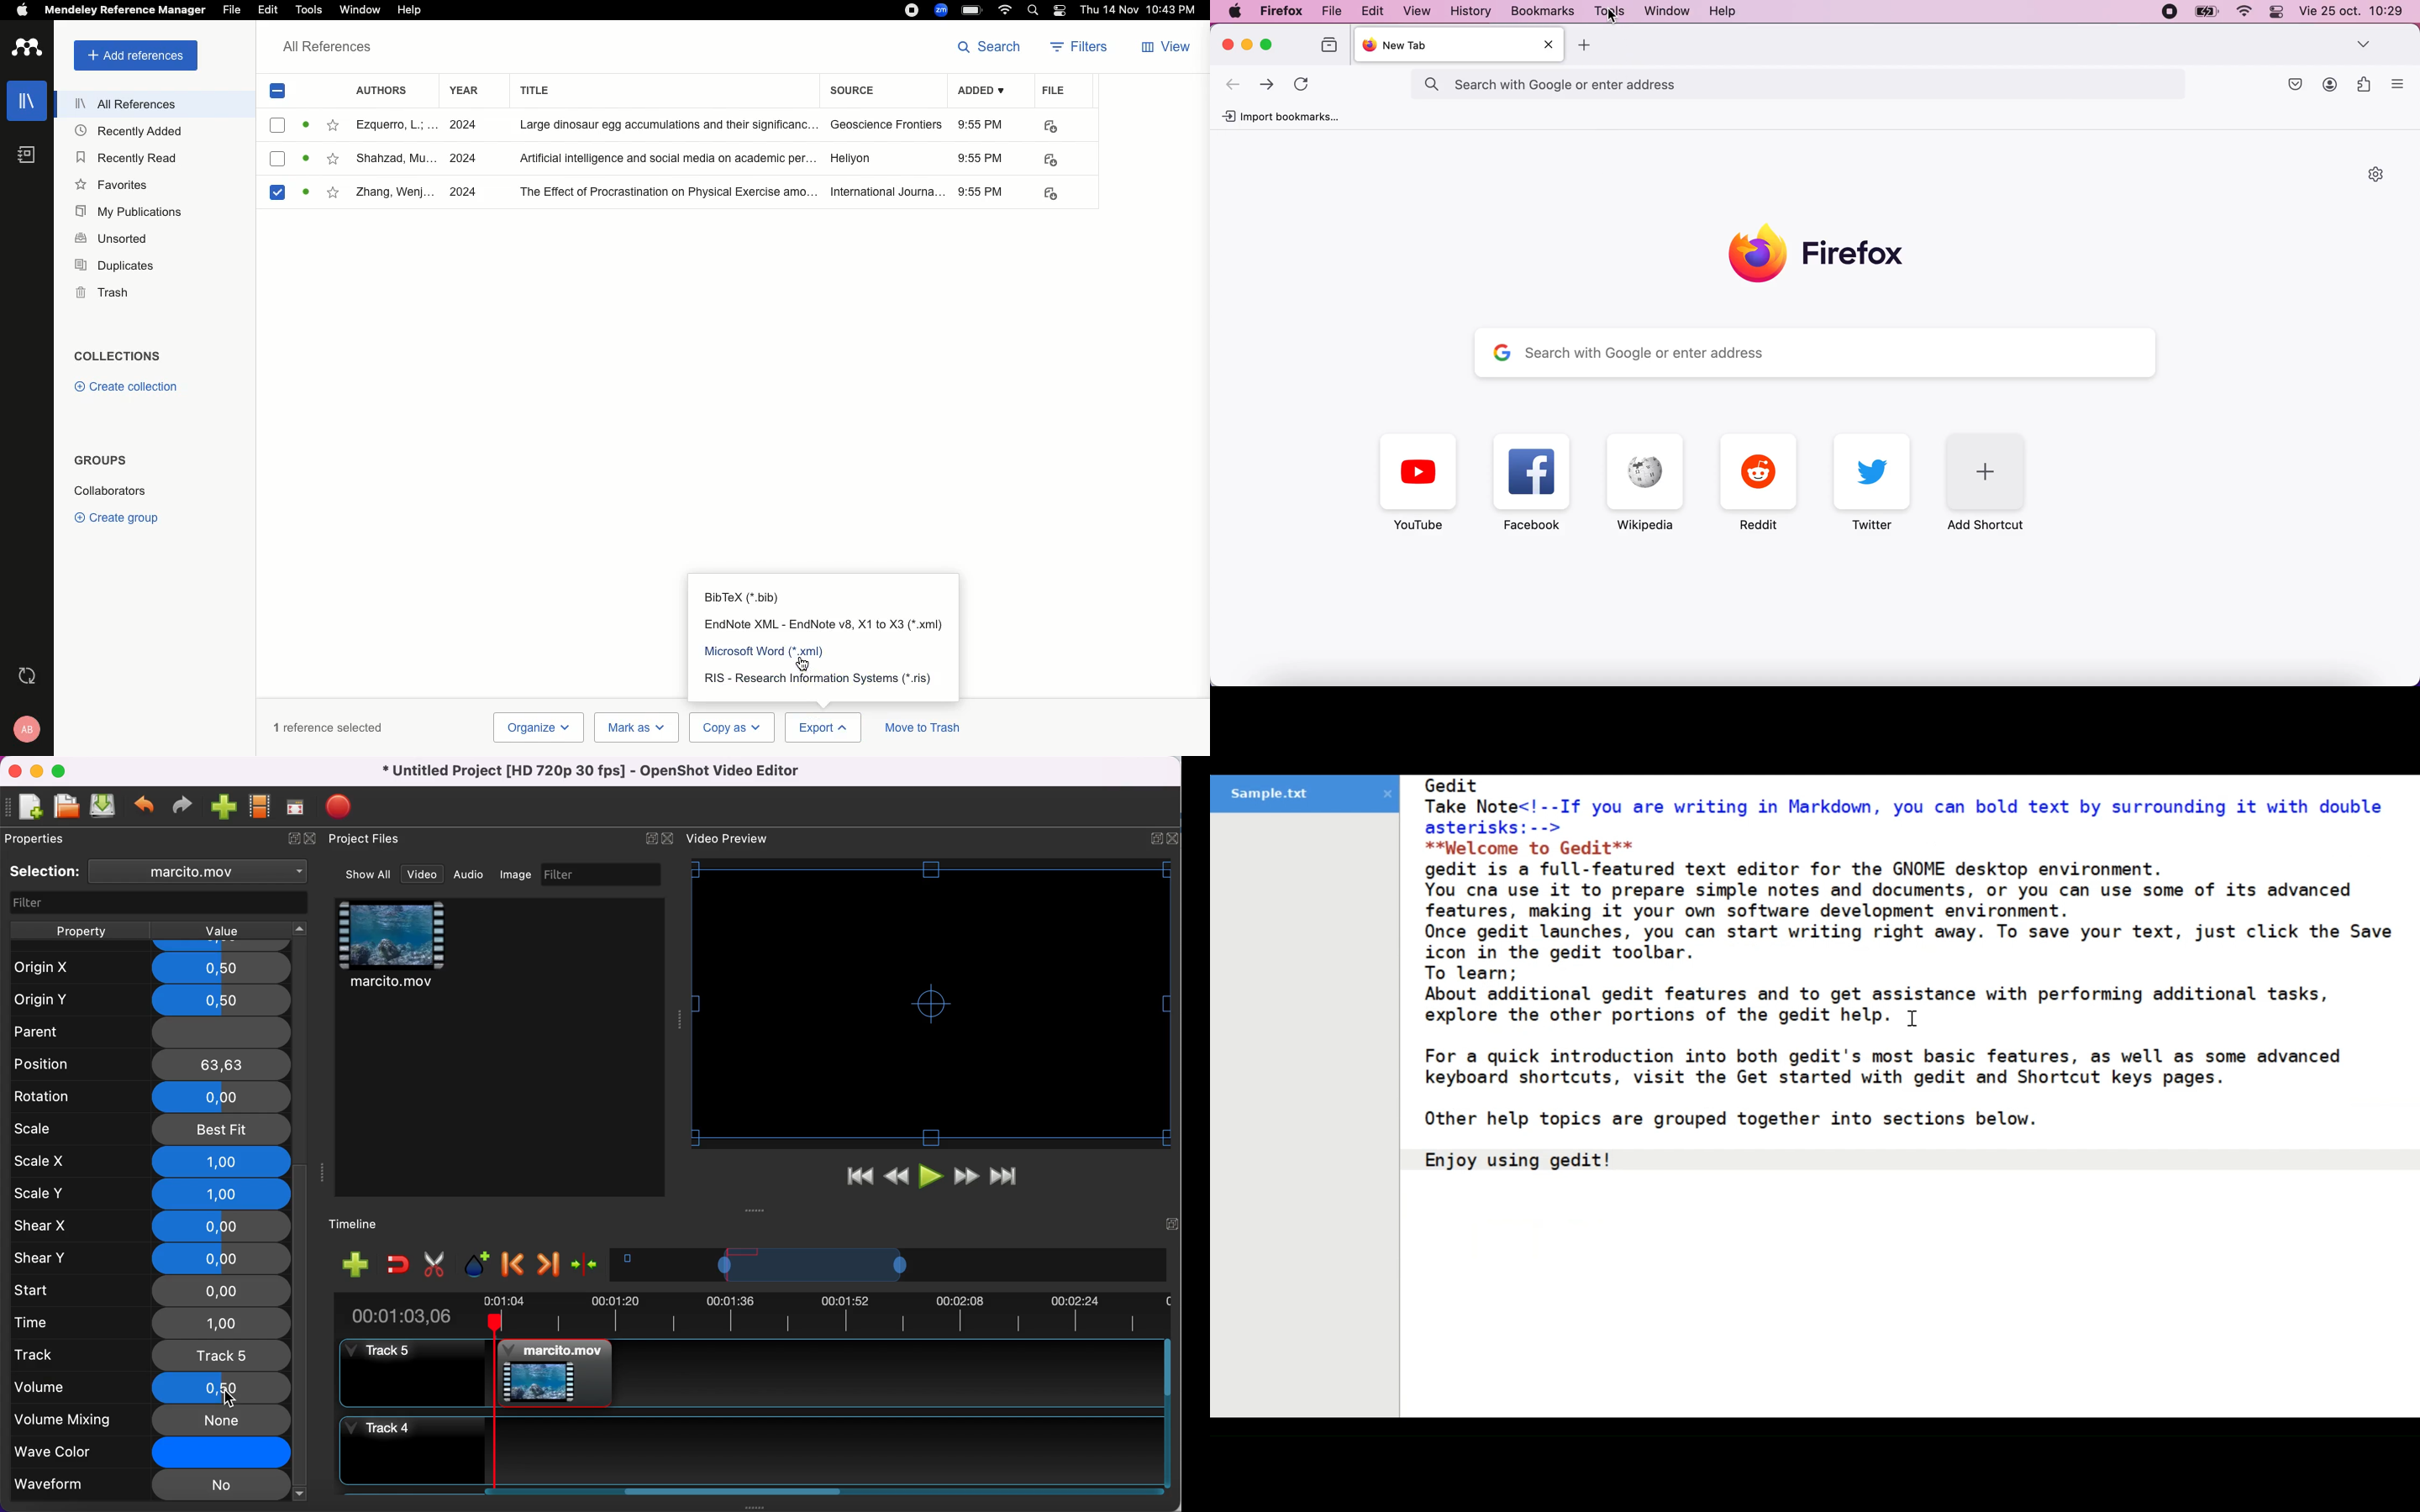 This screenshot has width=2436, height=1512. What do you see at coordinates (104, 806) in the screenshot?
I see `save file` at bounding box center [104, 806].